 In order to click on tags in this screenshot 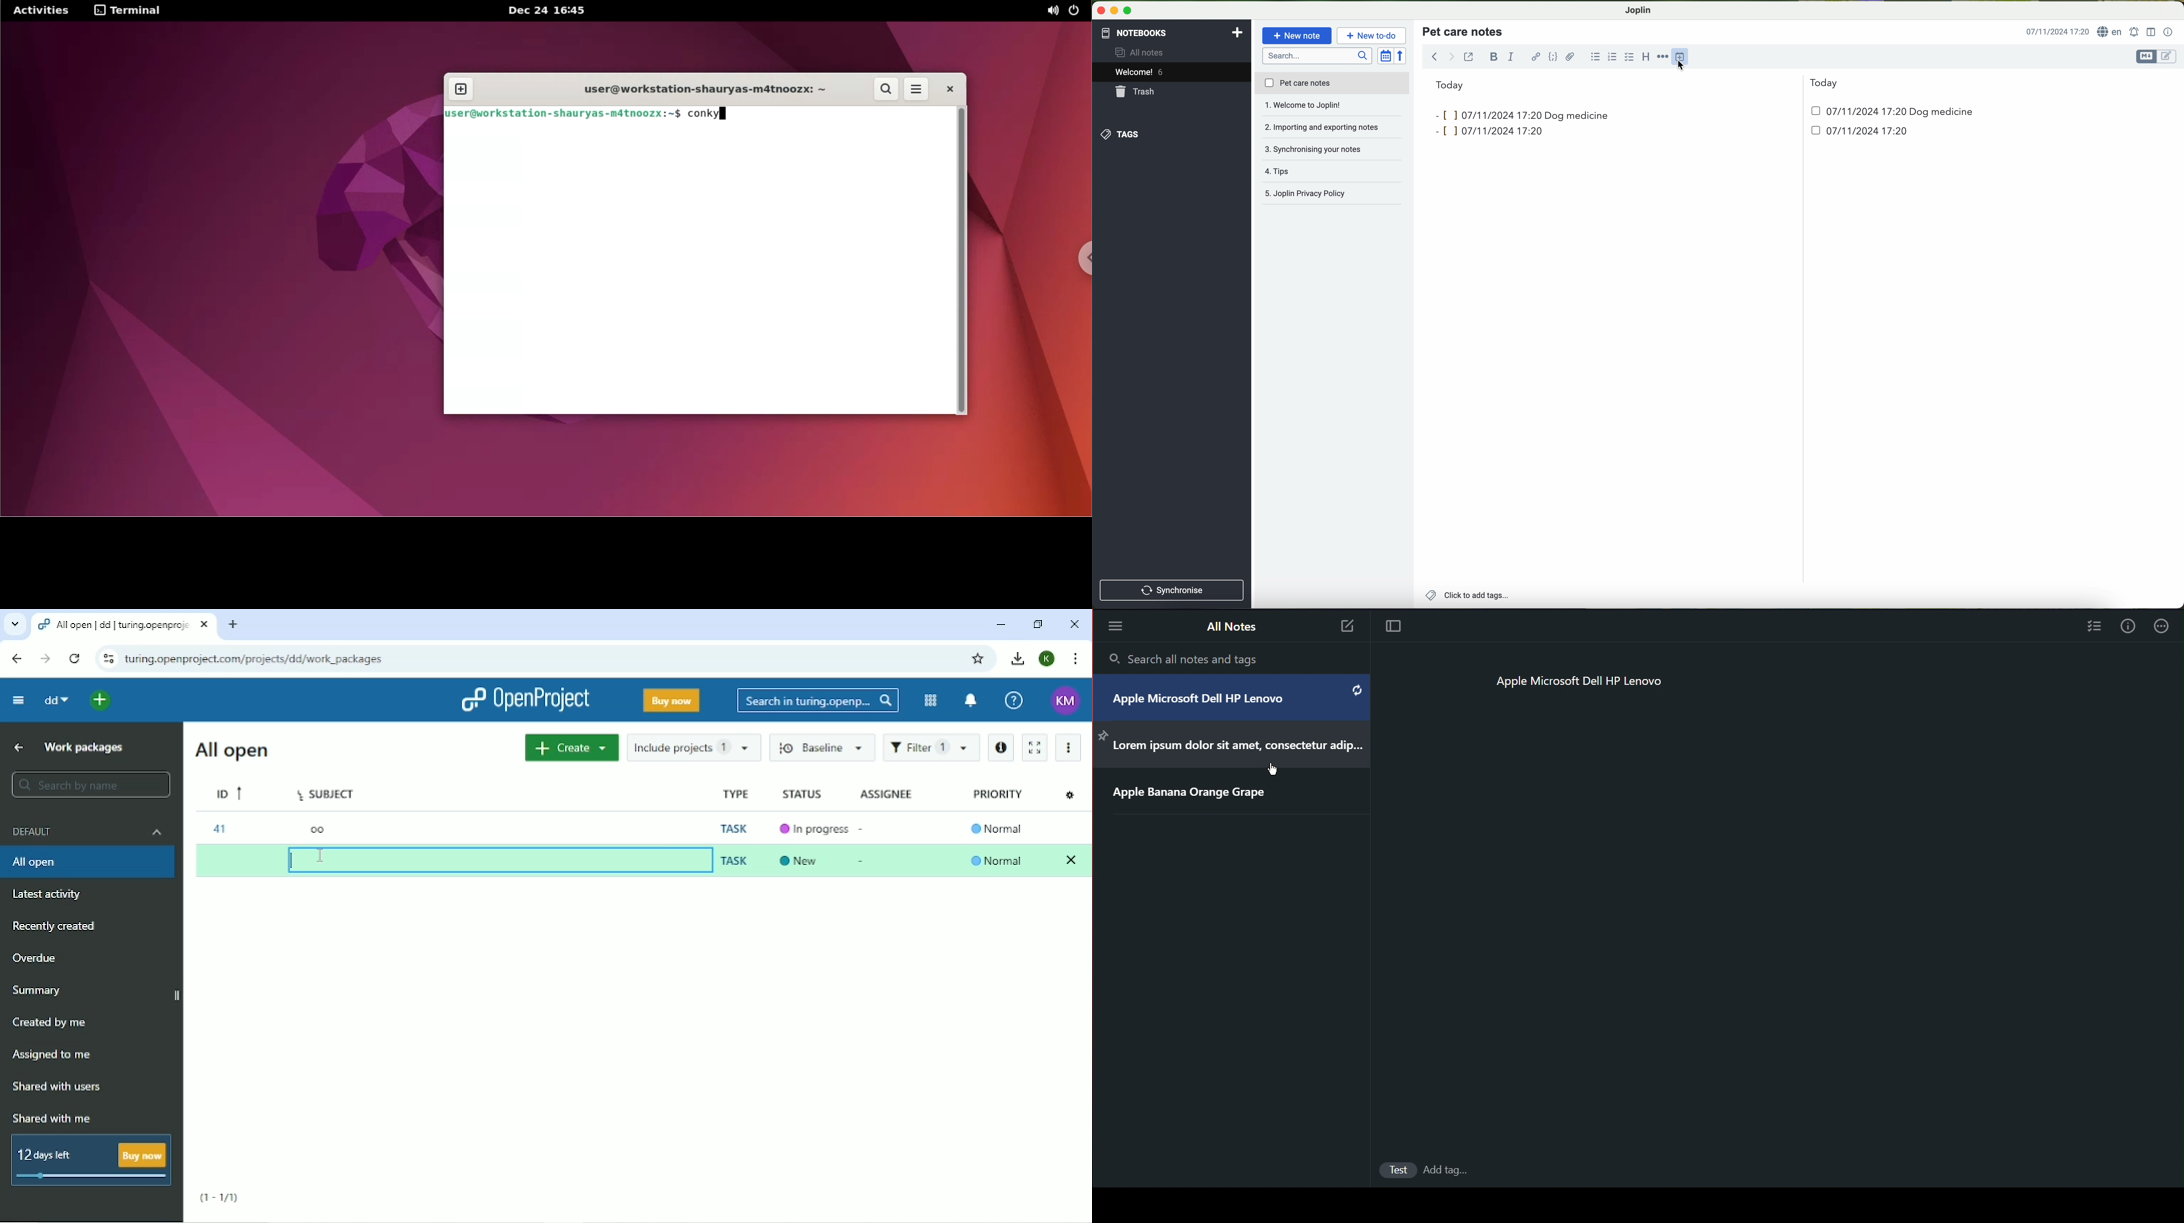, I will do `click(1119, 135)`.